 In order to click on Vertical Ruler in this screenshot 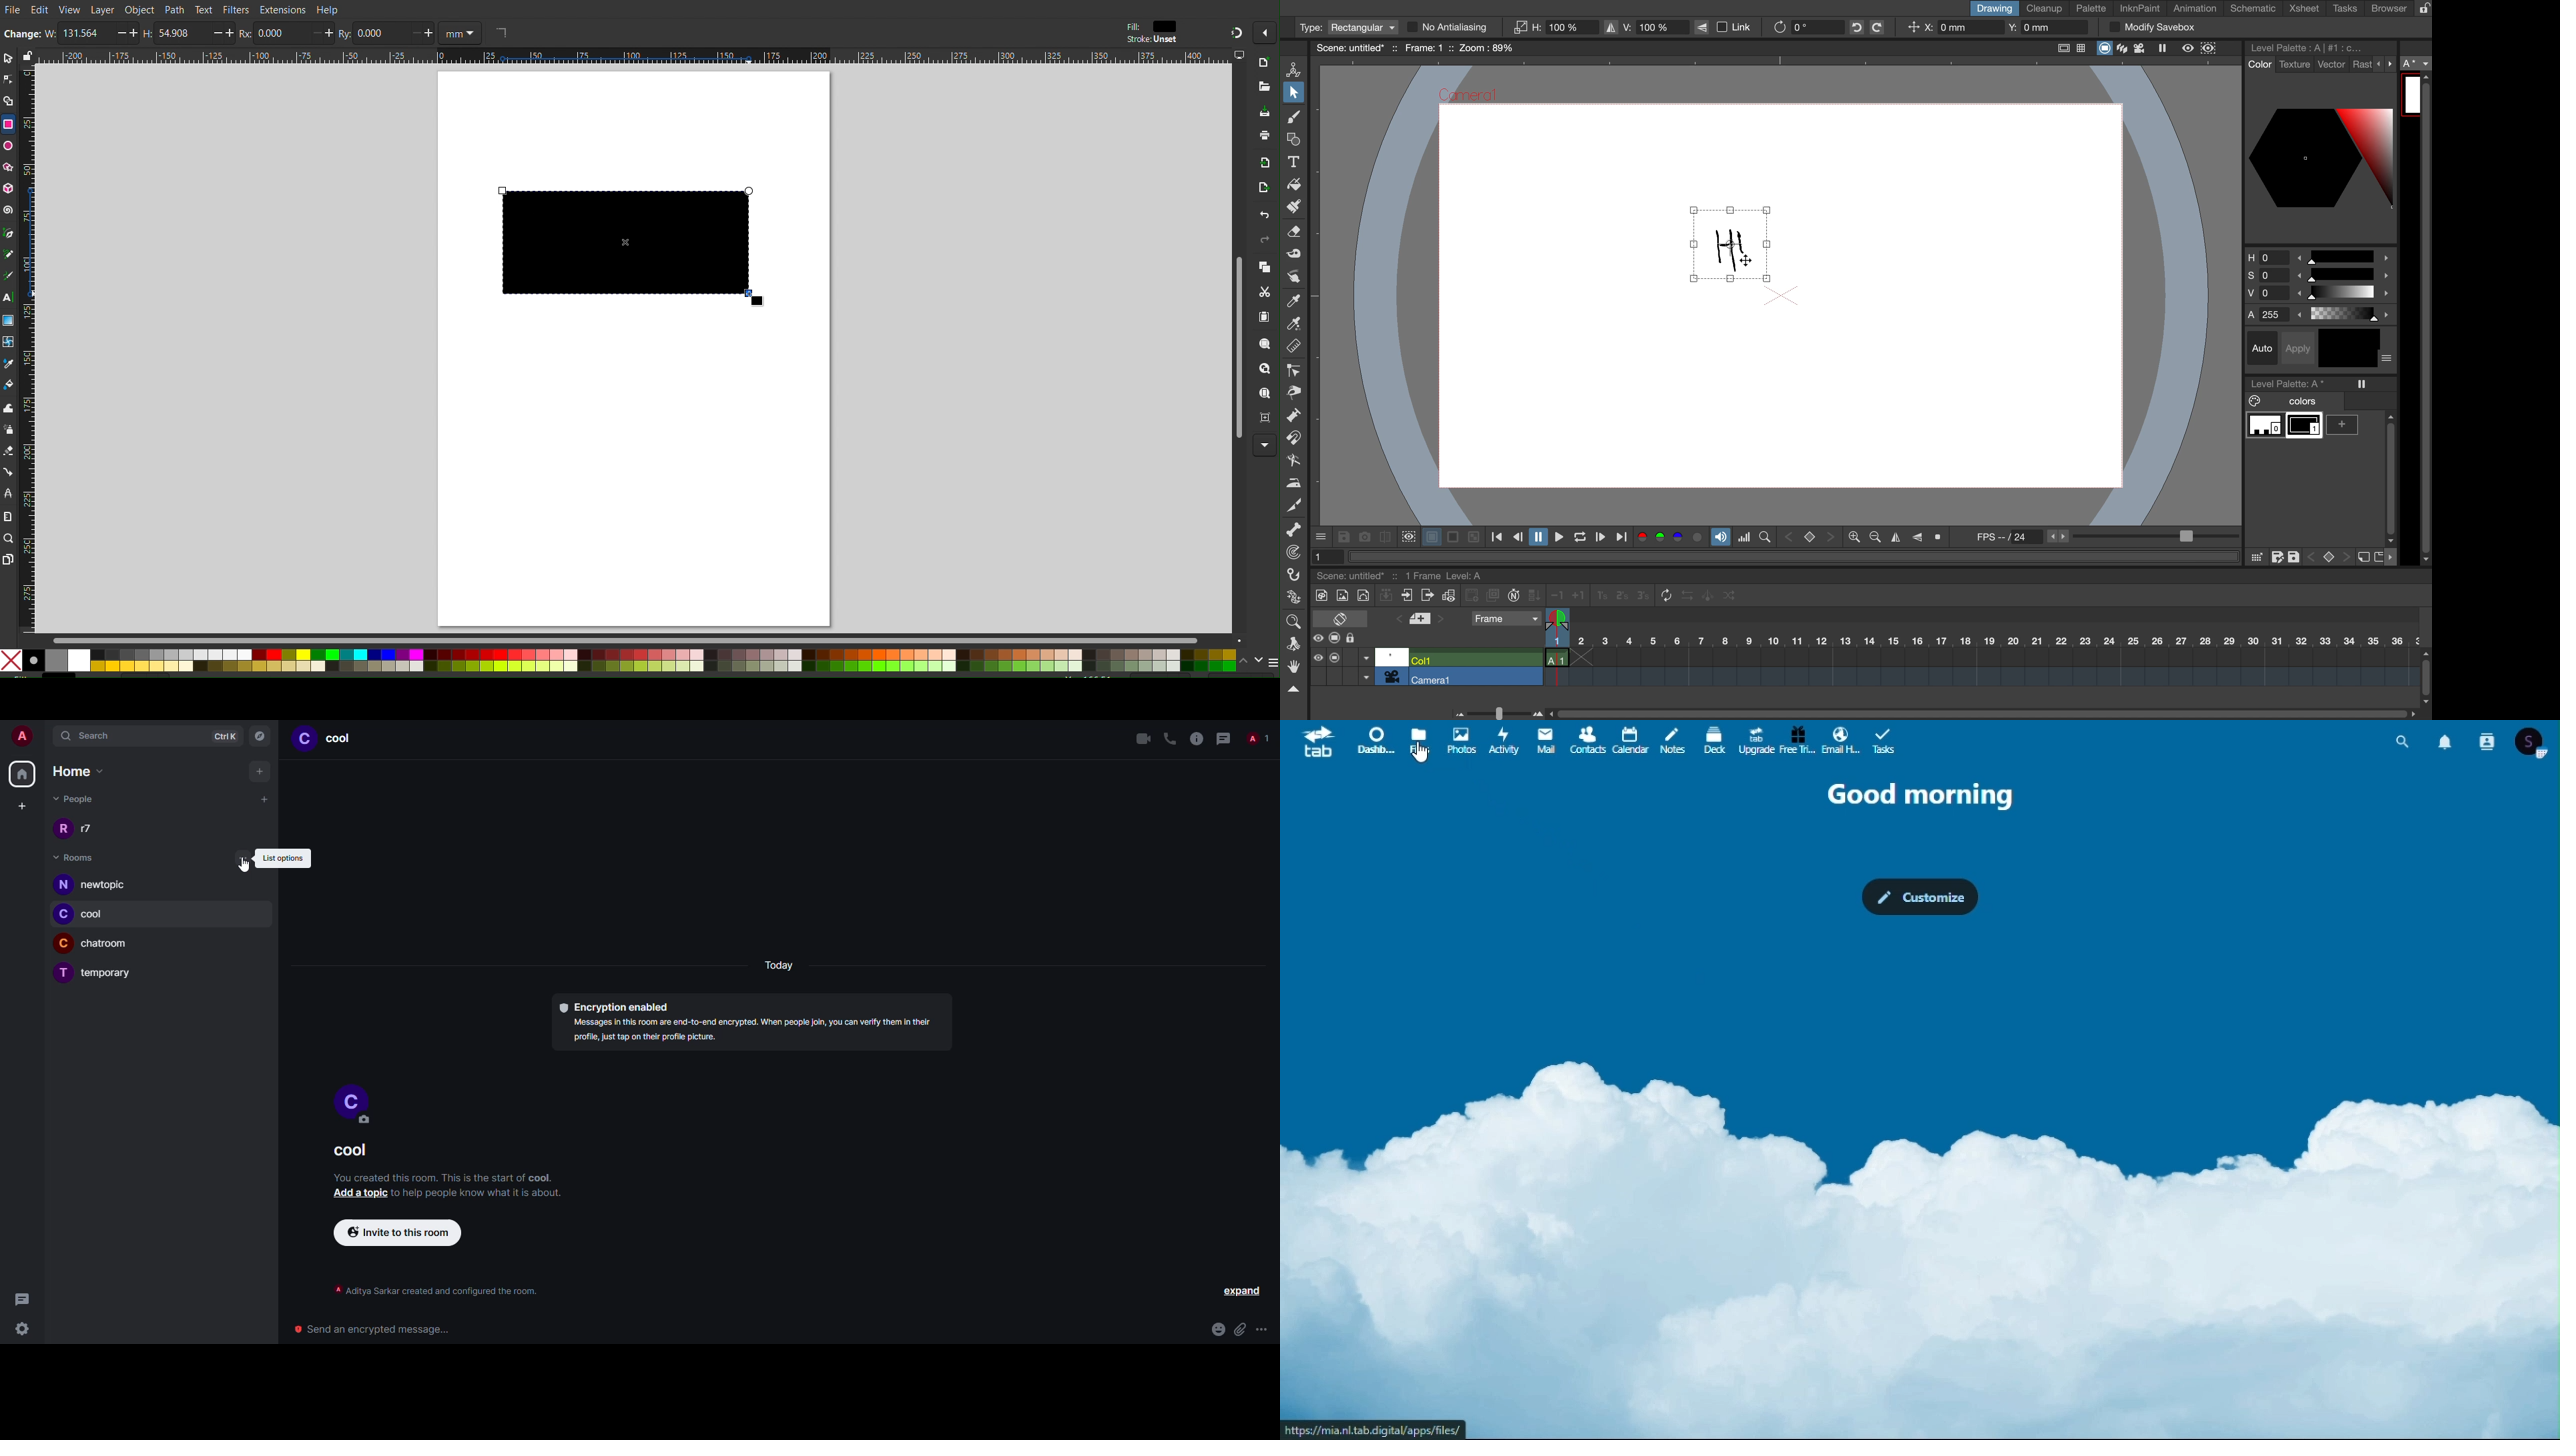, I will do `click(27, 349)`.